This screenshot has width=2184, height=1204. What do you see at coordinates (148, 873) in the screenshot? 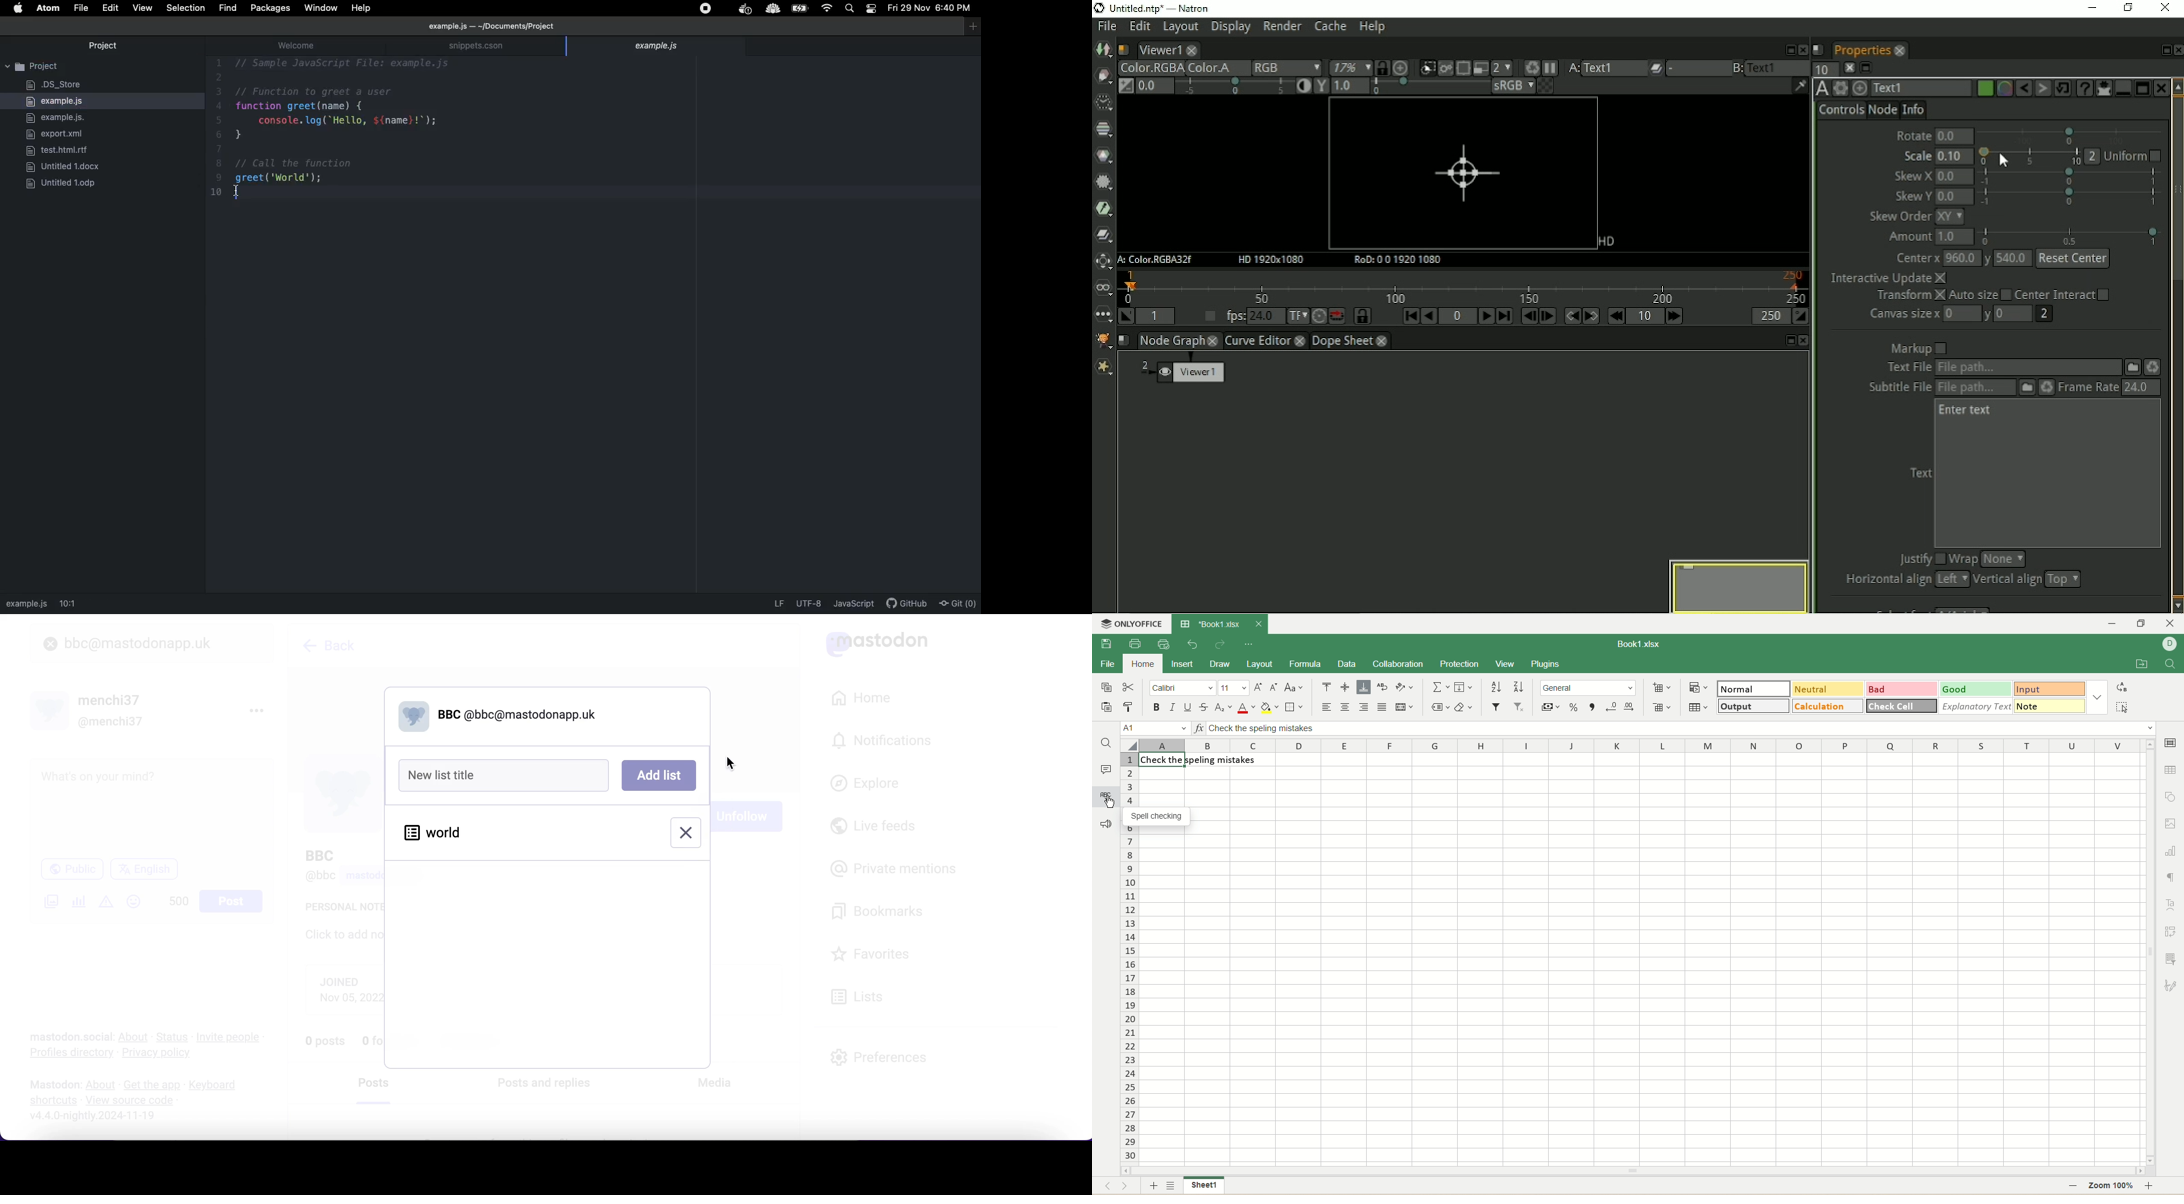
I see `language` at bounding box center [148, 873].